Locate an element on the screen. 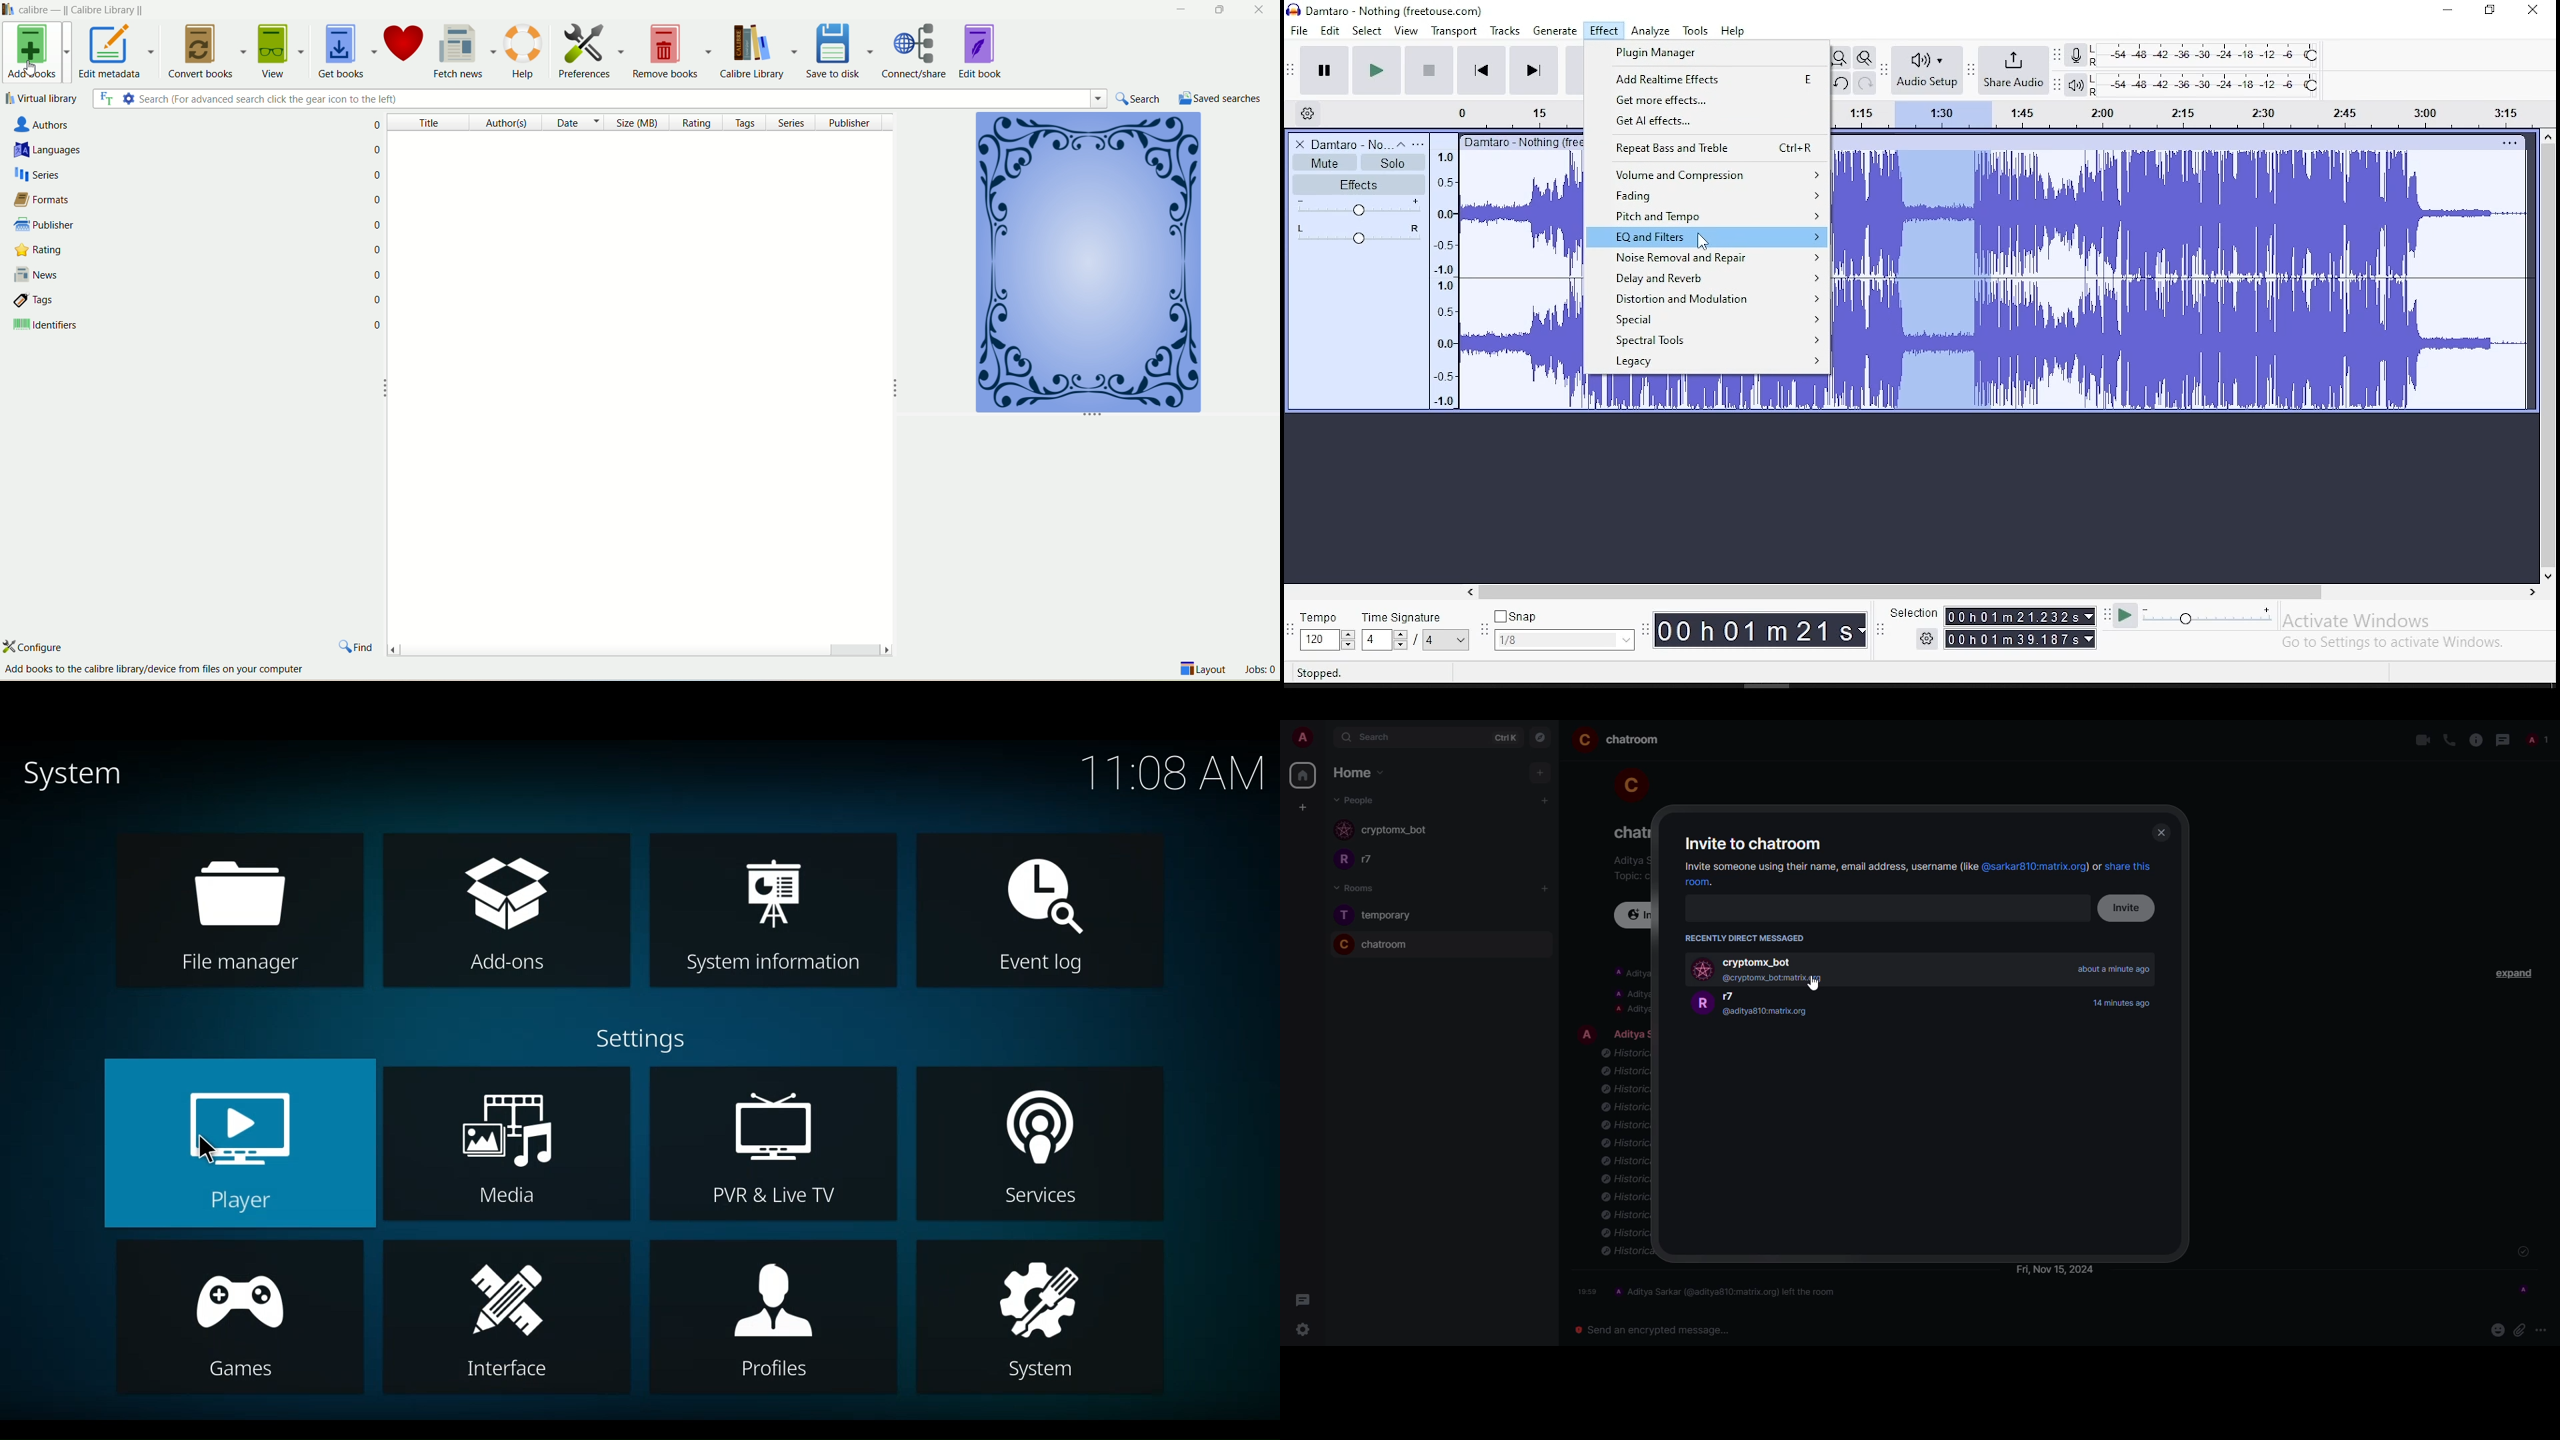 This screenshot has width=2576, height=1456. cursor is located at coordinates (32, 69).